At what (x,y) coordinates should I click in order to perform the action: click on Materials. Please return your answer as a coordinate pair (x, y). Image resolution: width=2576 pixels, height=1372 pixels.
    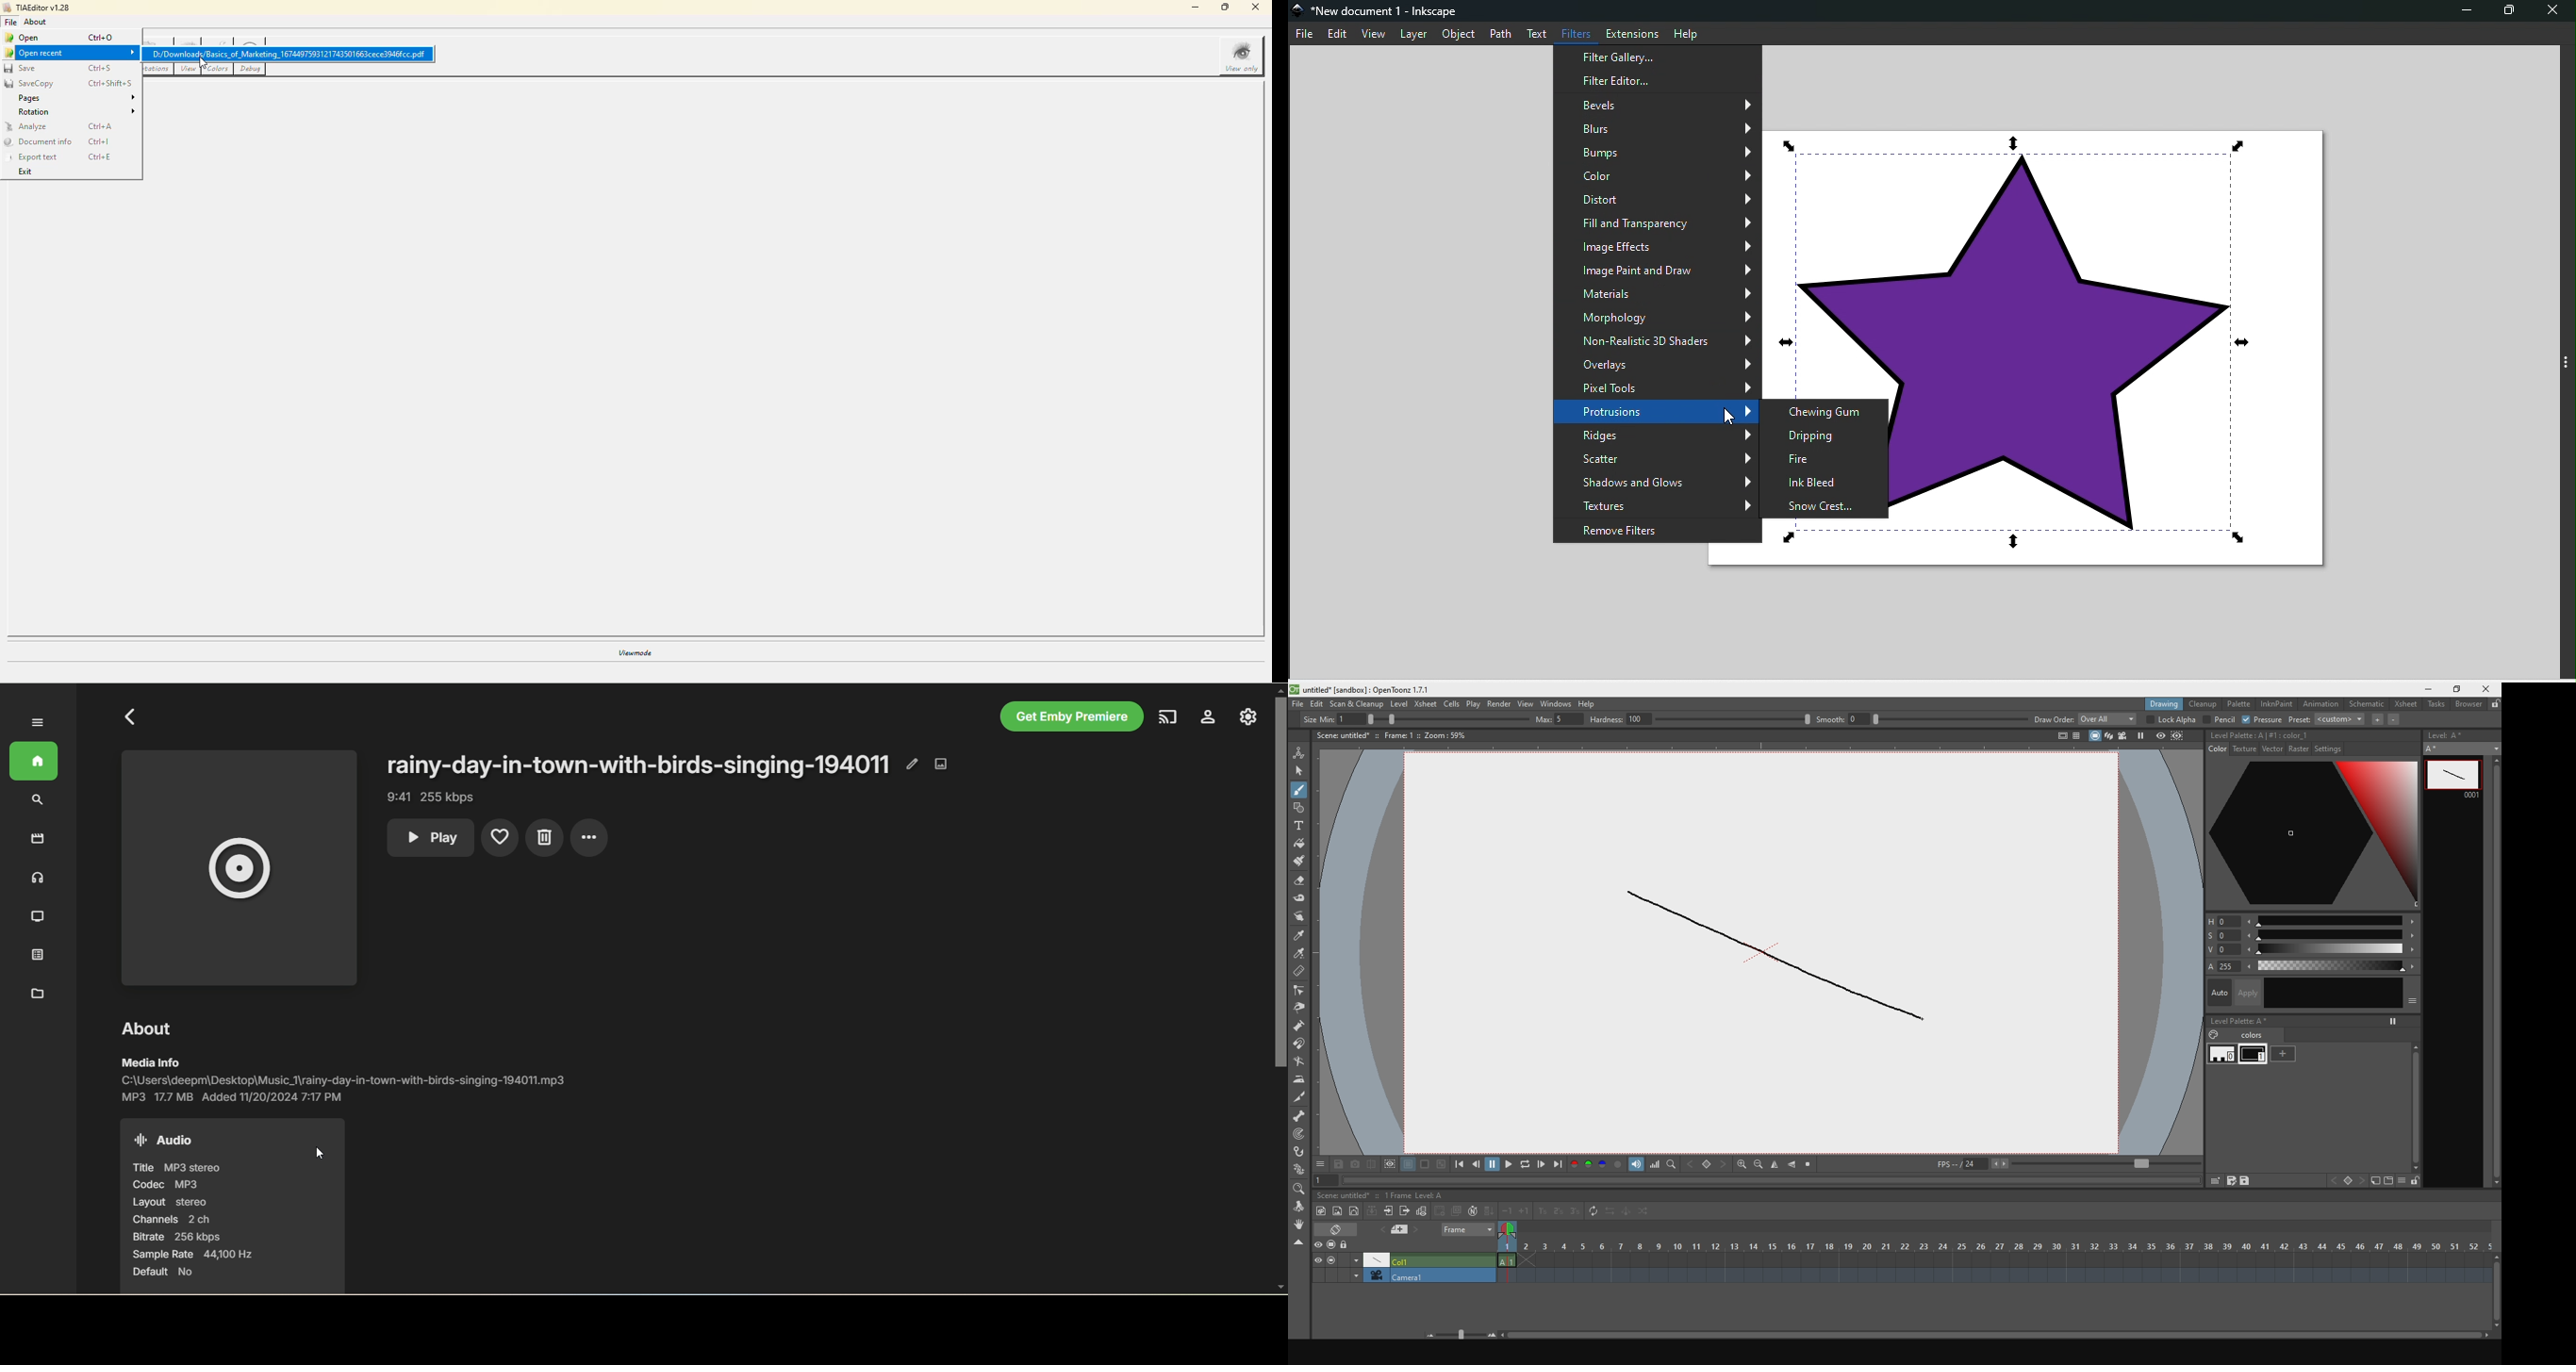
    Looking at the image, I should click on (1658, 291).